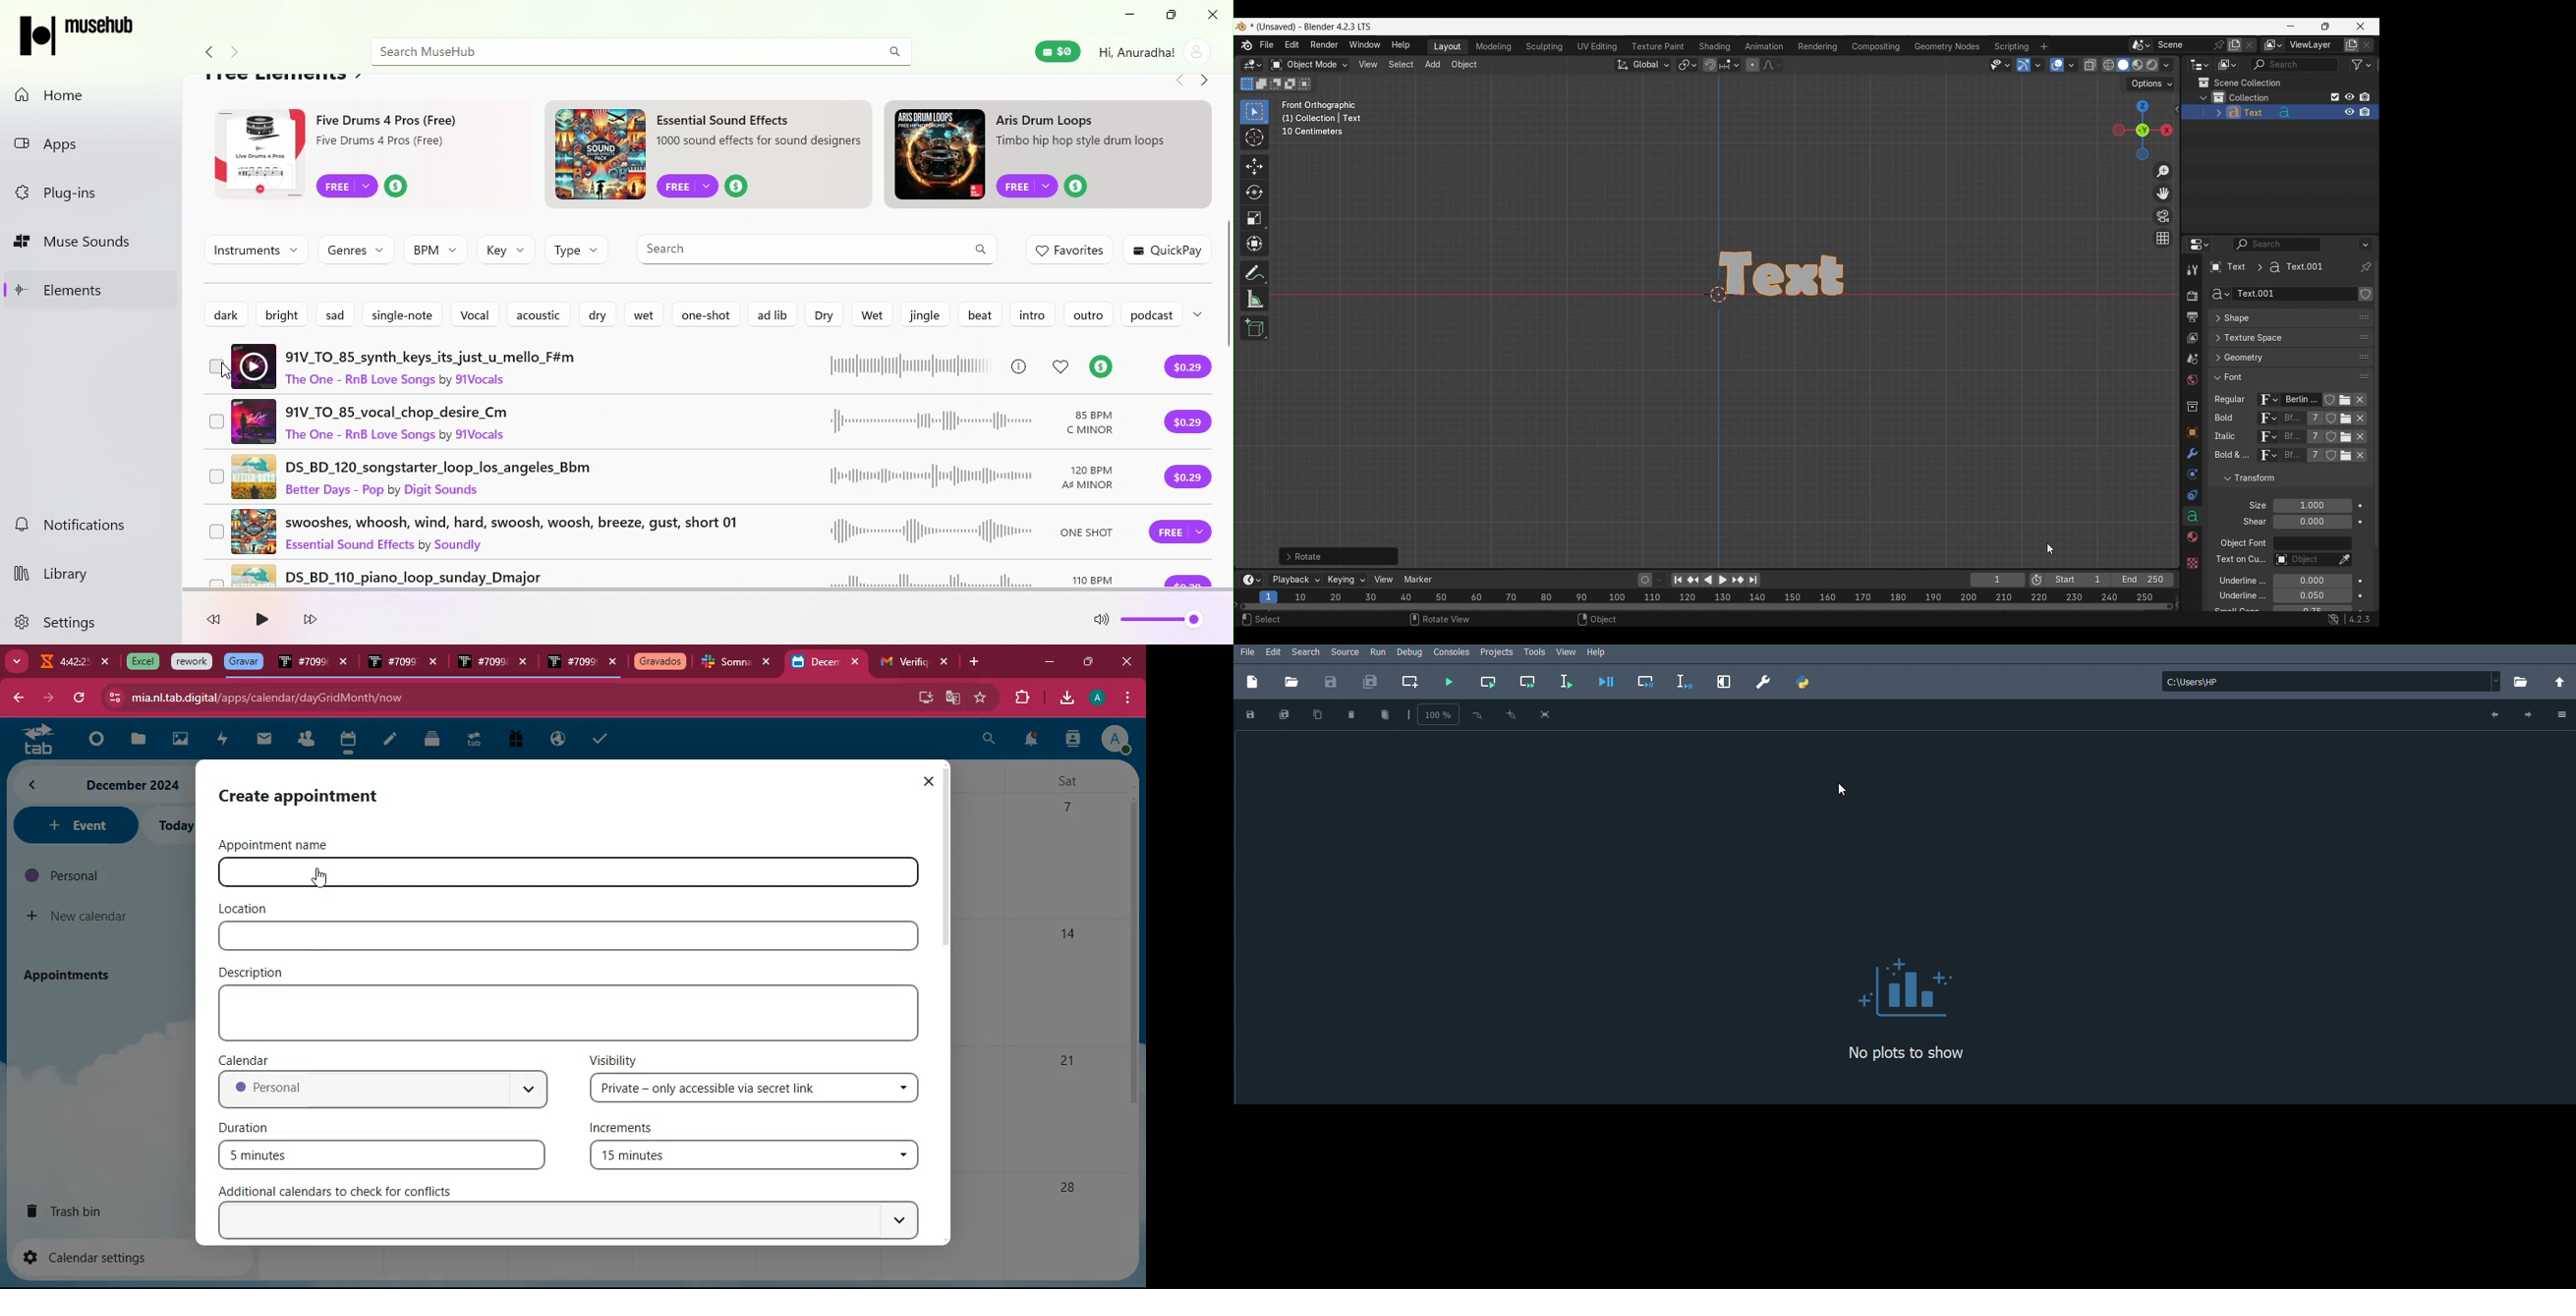 Image resolution: width=2576 pixels, height=1316 pixels. I want to click on Material, so click(2190, 538).